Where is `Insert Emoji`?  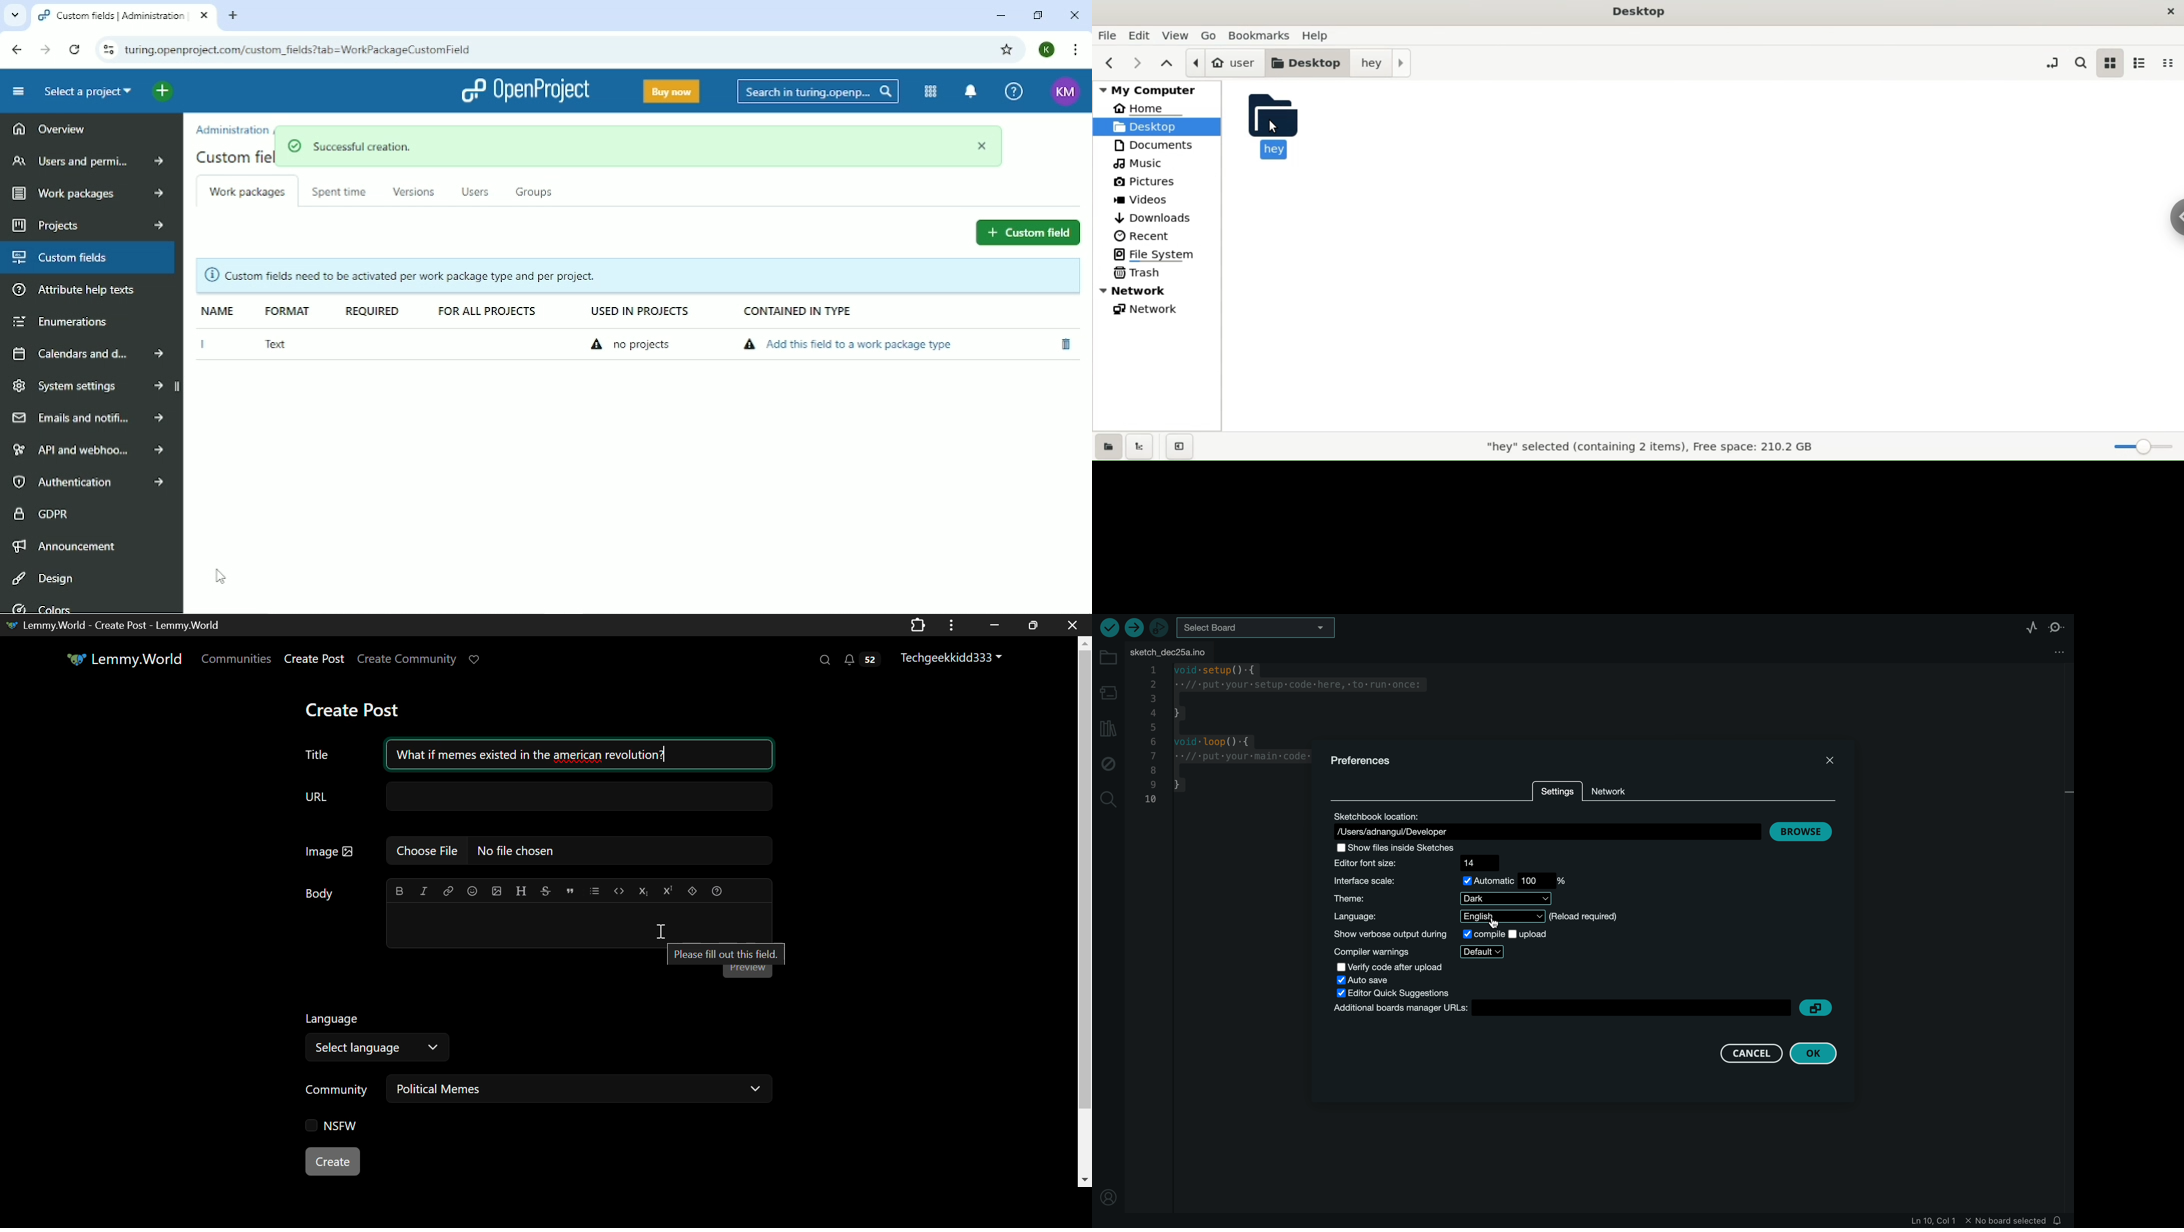
Insert Emoji is located at coordinates (472, 890).